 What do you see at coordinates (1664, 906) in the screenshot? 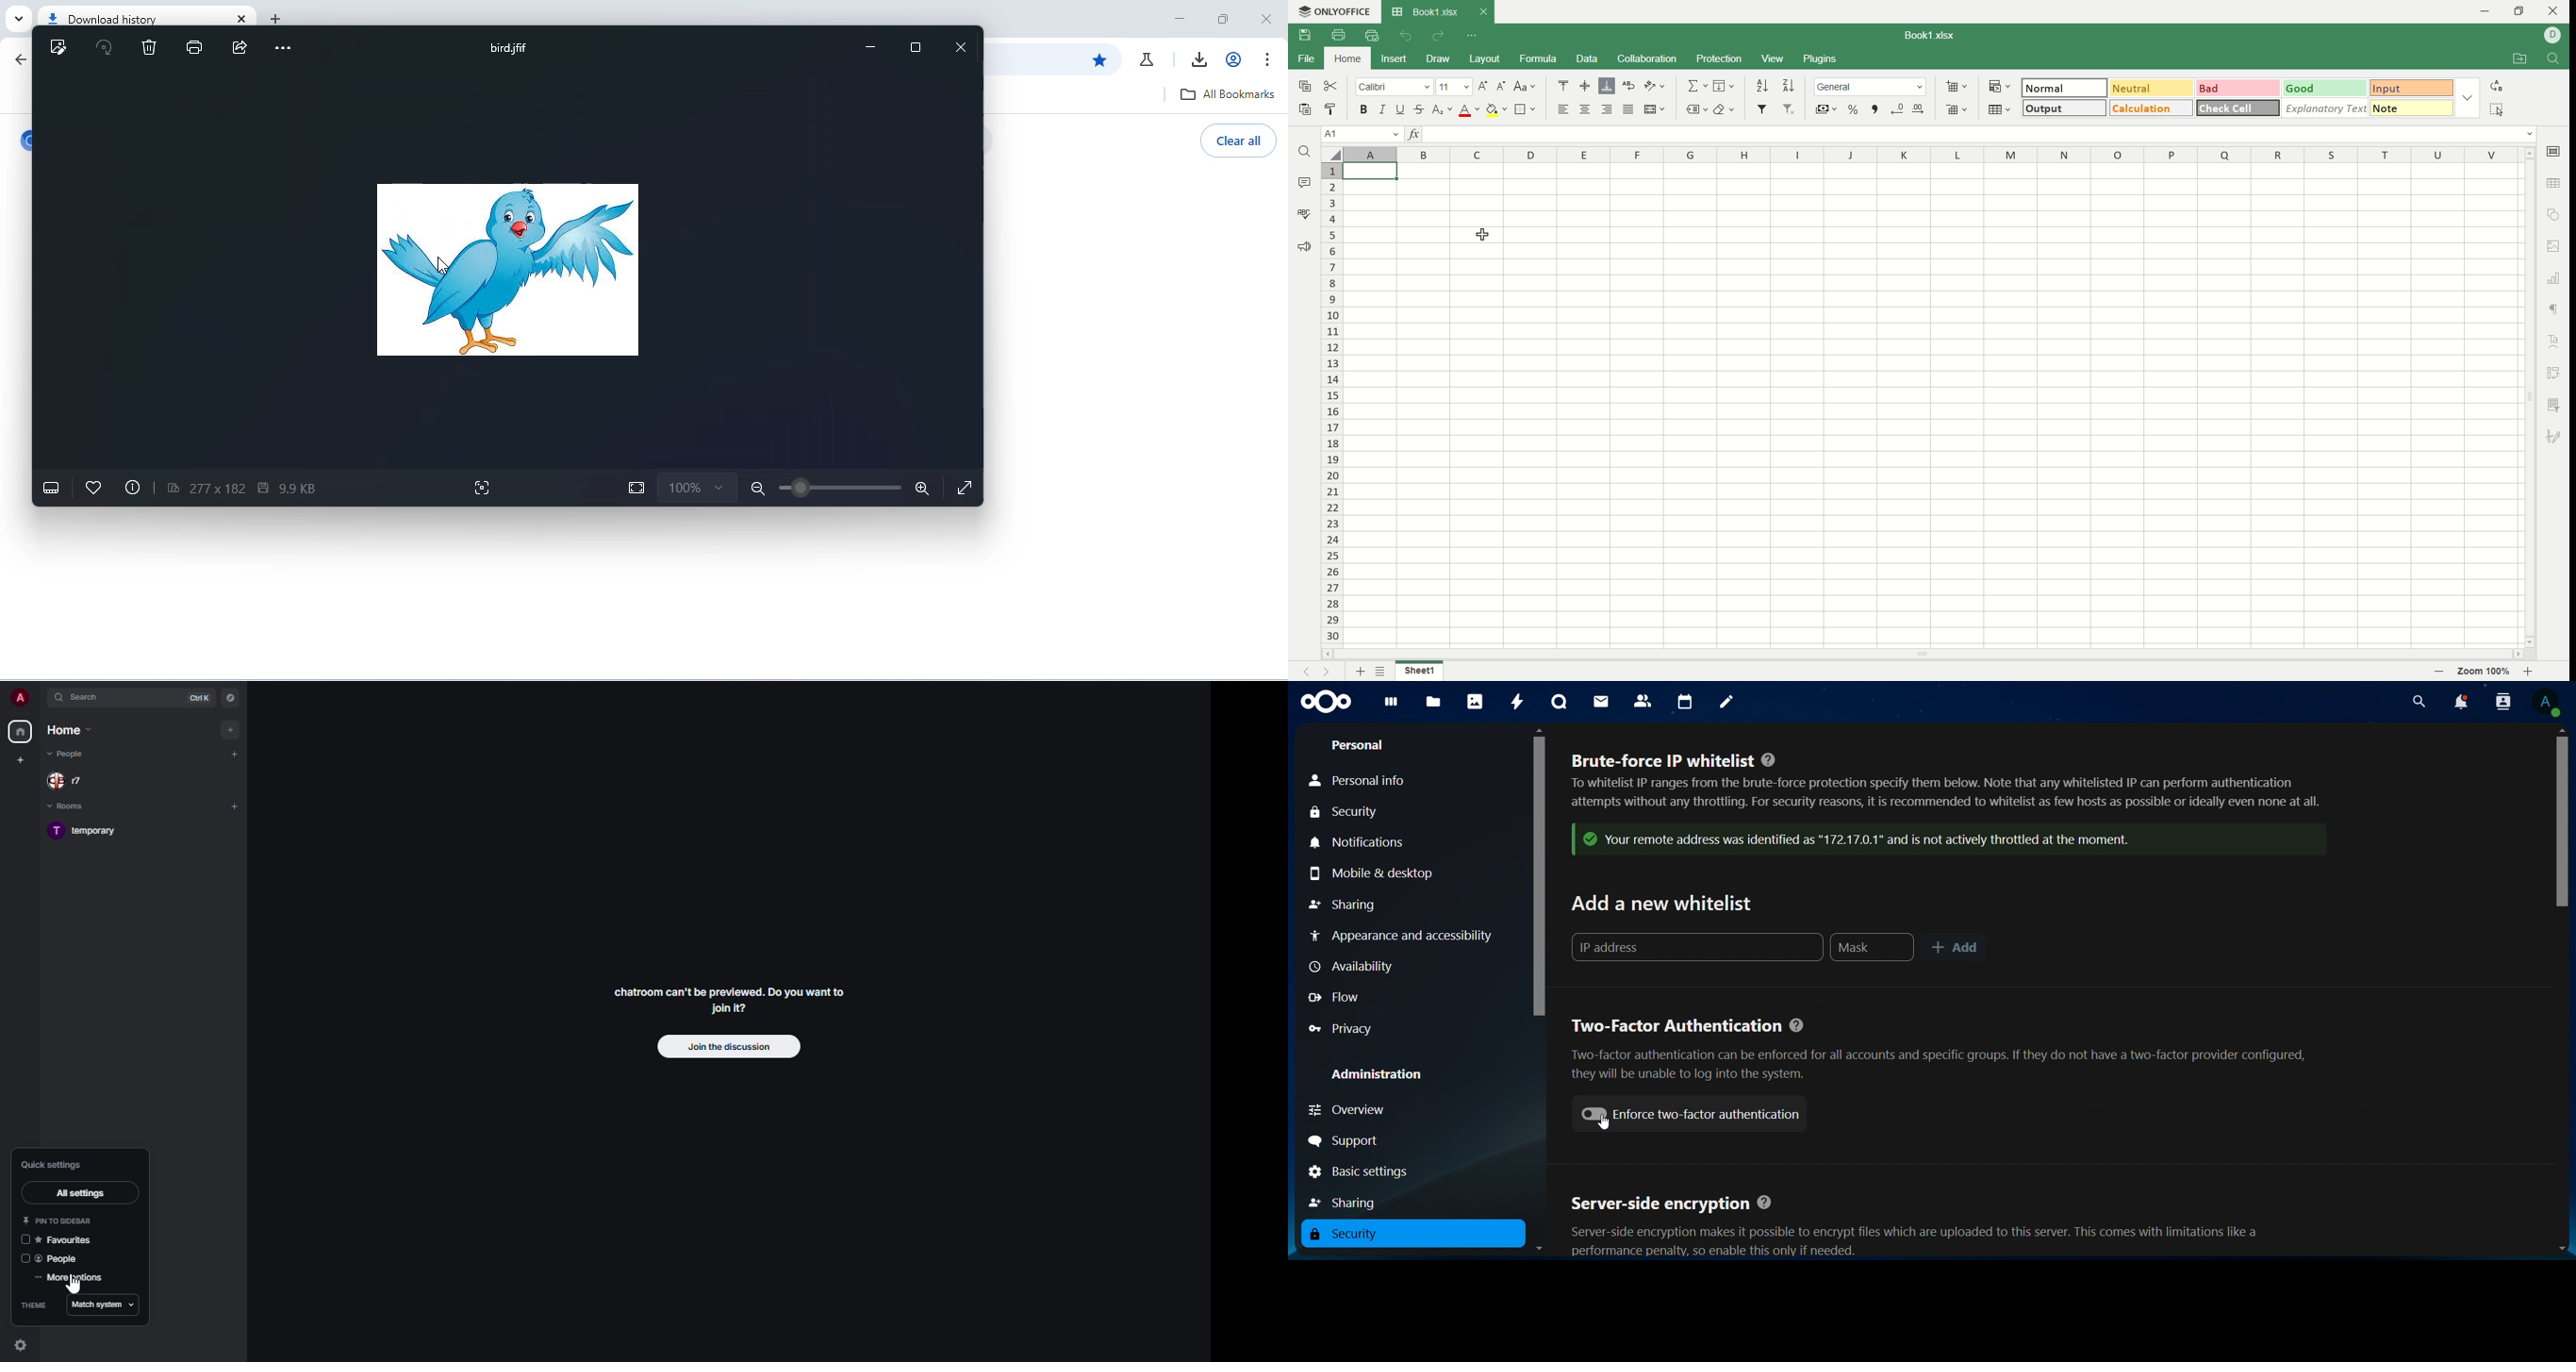
I see `add a new whitelist` at bounding box center [1664, 906].